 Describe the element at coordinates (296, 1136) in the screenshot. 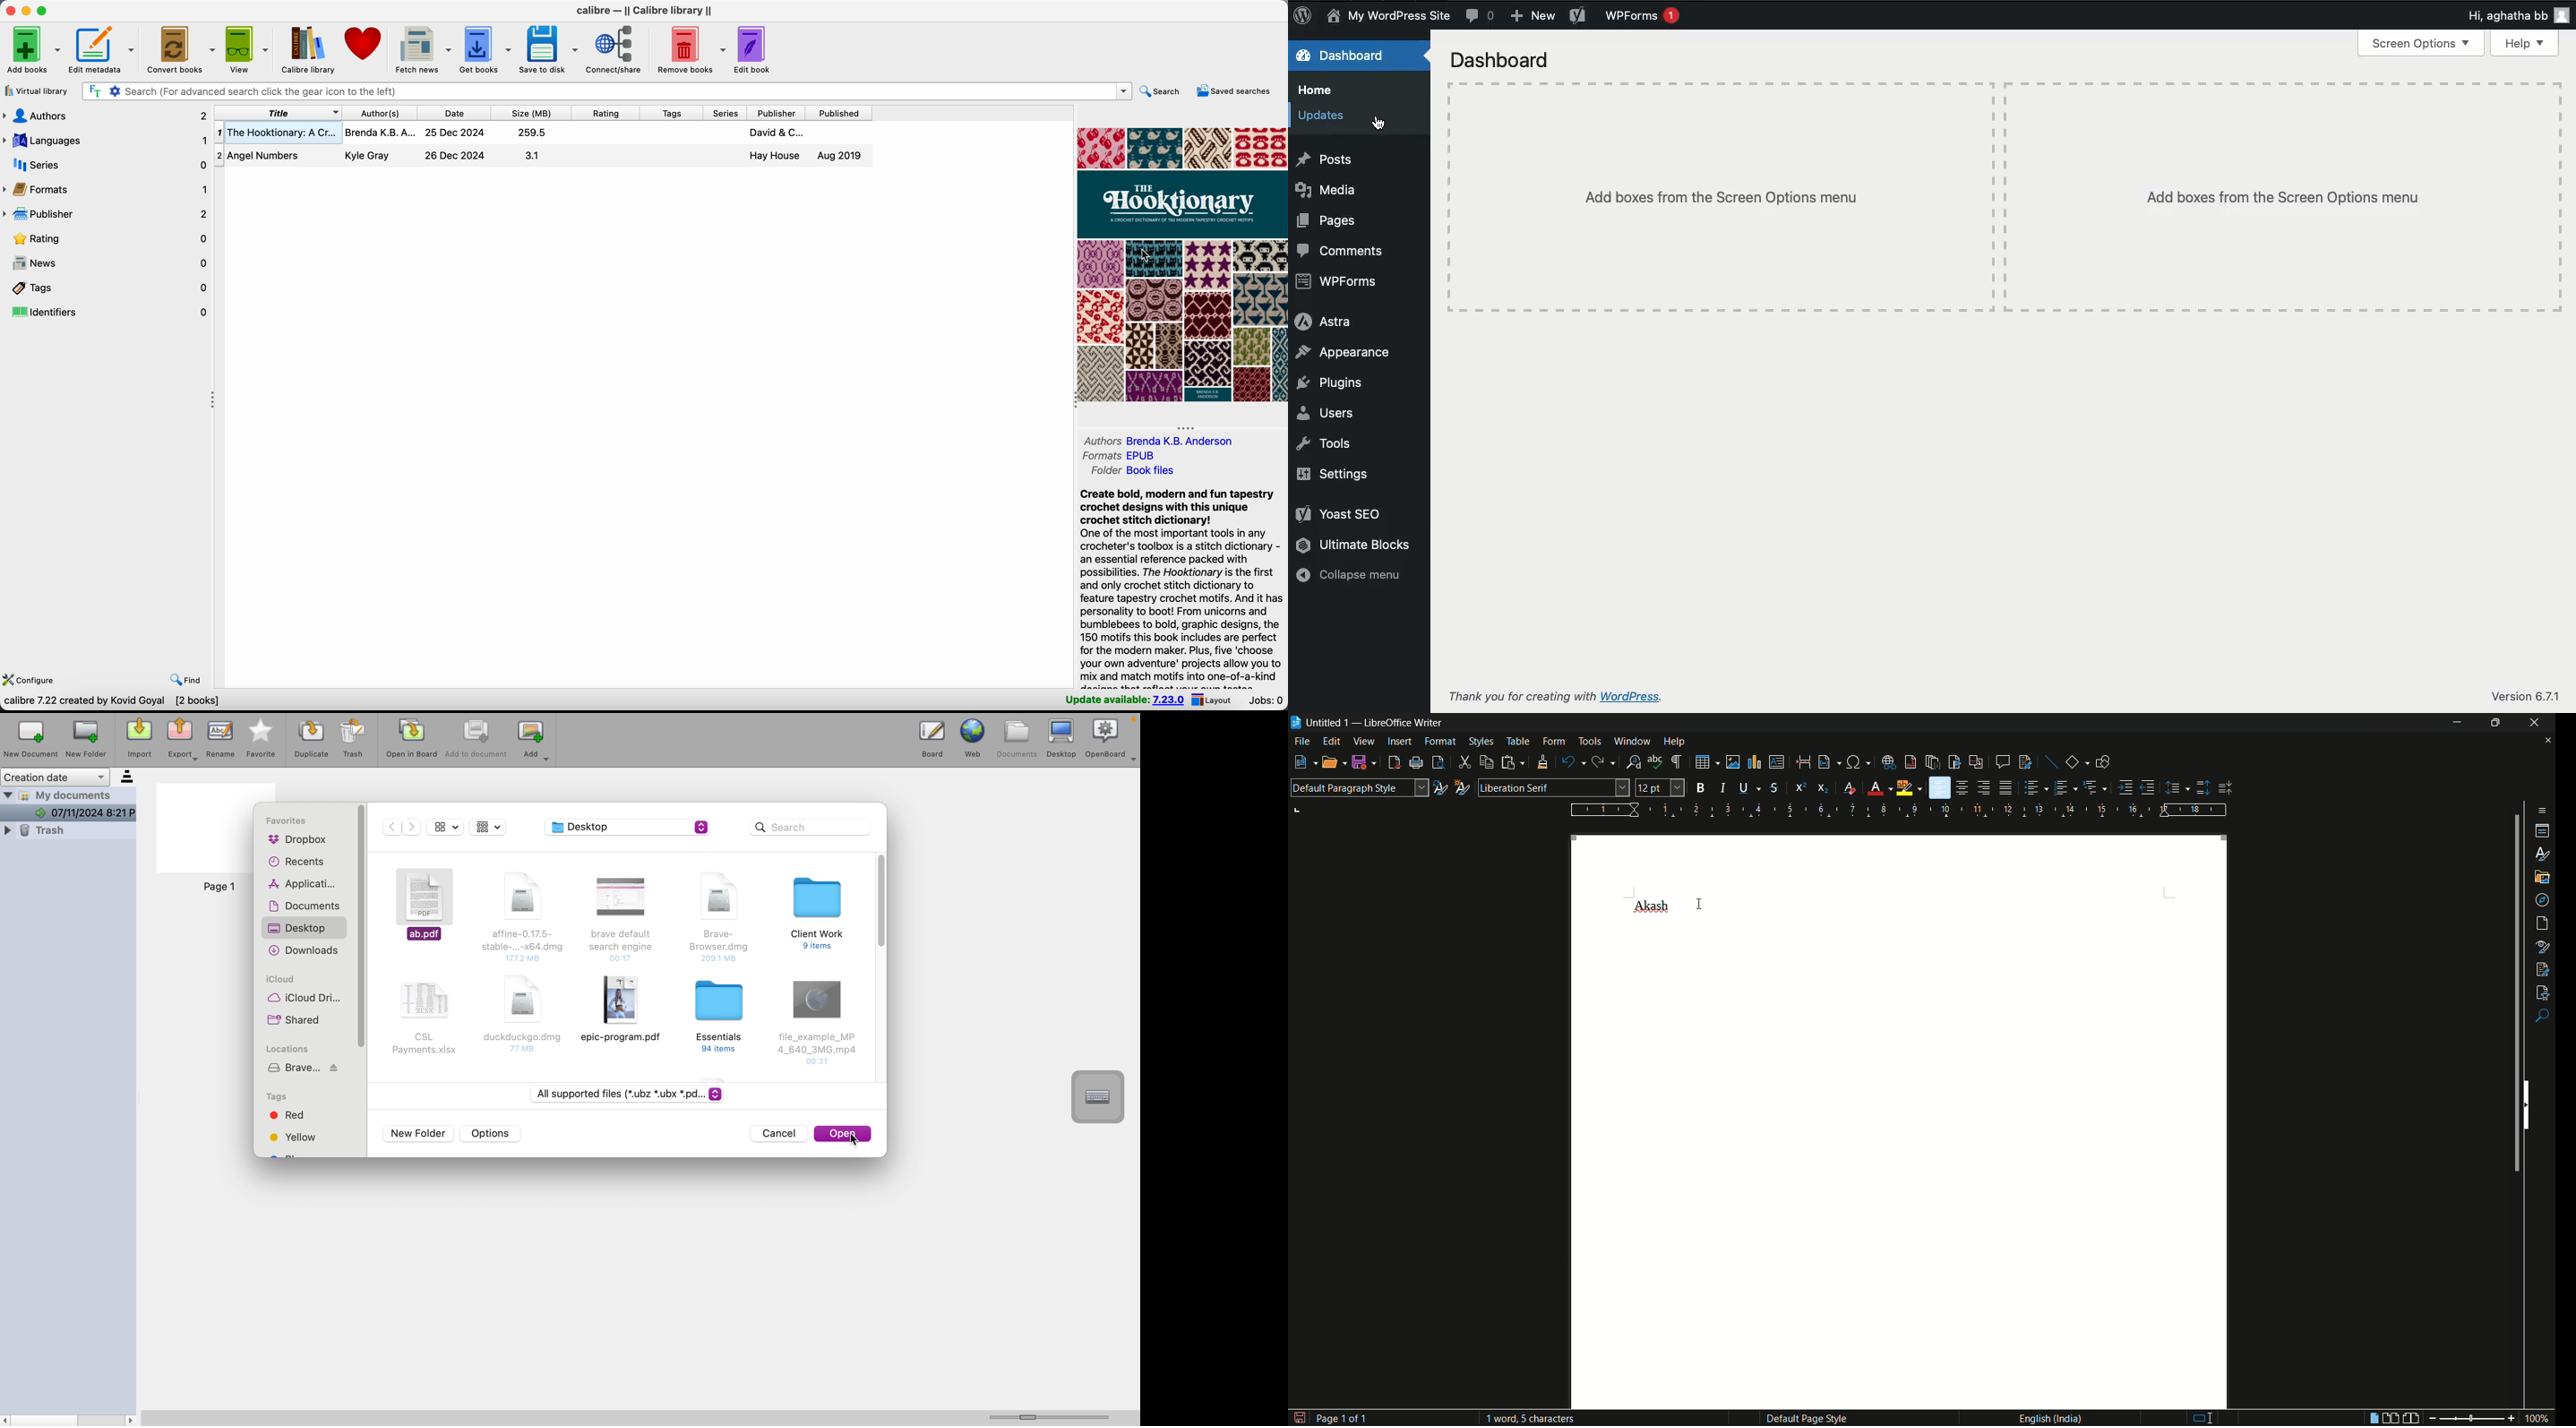

I see `yellow` at that location.